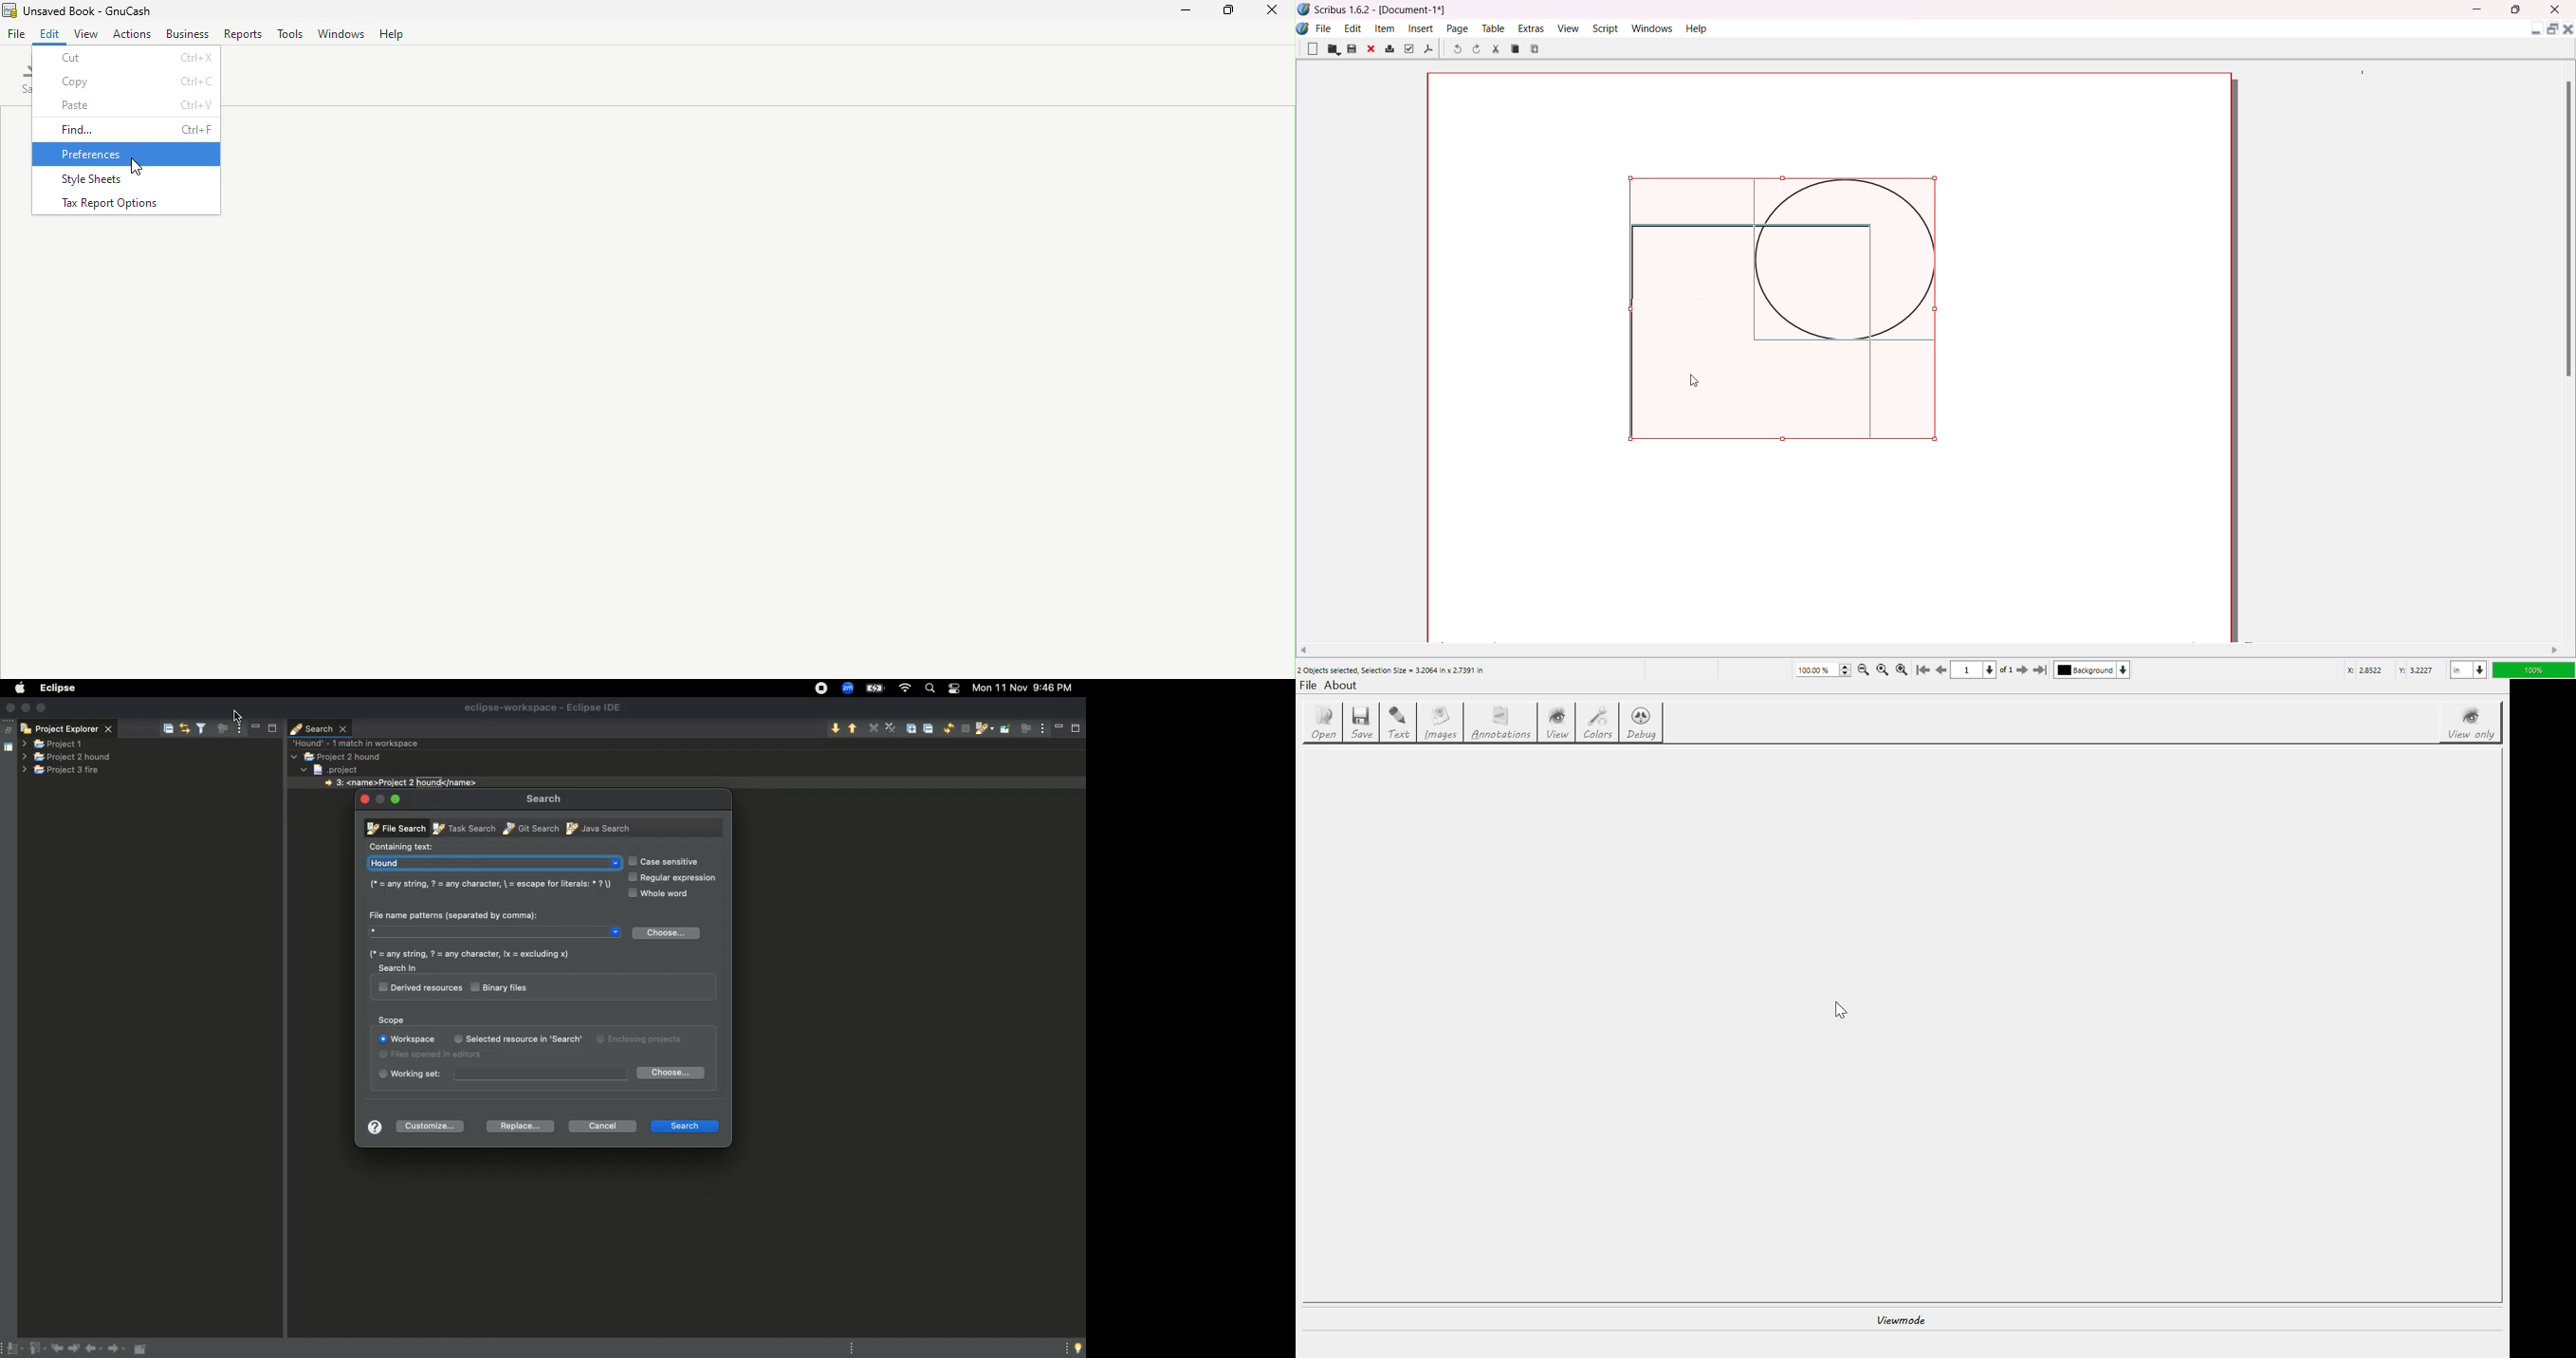  What do you see at coordinates (15, 34) in the screenshot?
I see `File` at bounding box center [15, 34].